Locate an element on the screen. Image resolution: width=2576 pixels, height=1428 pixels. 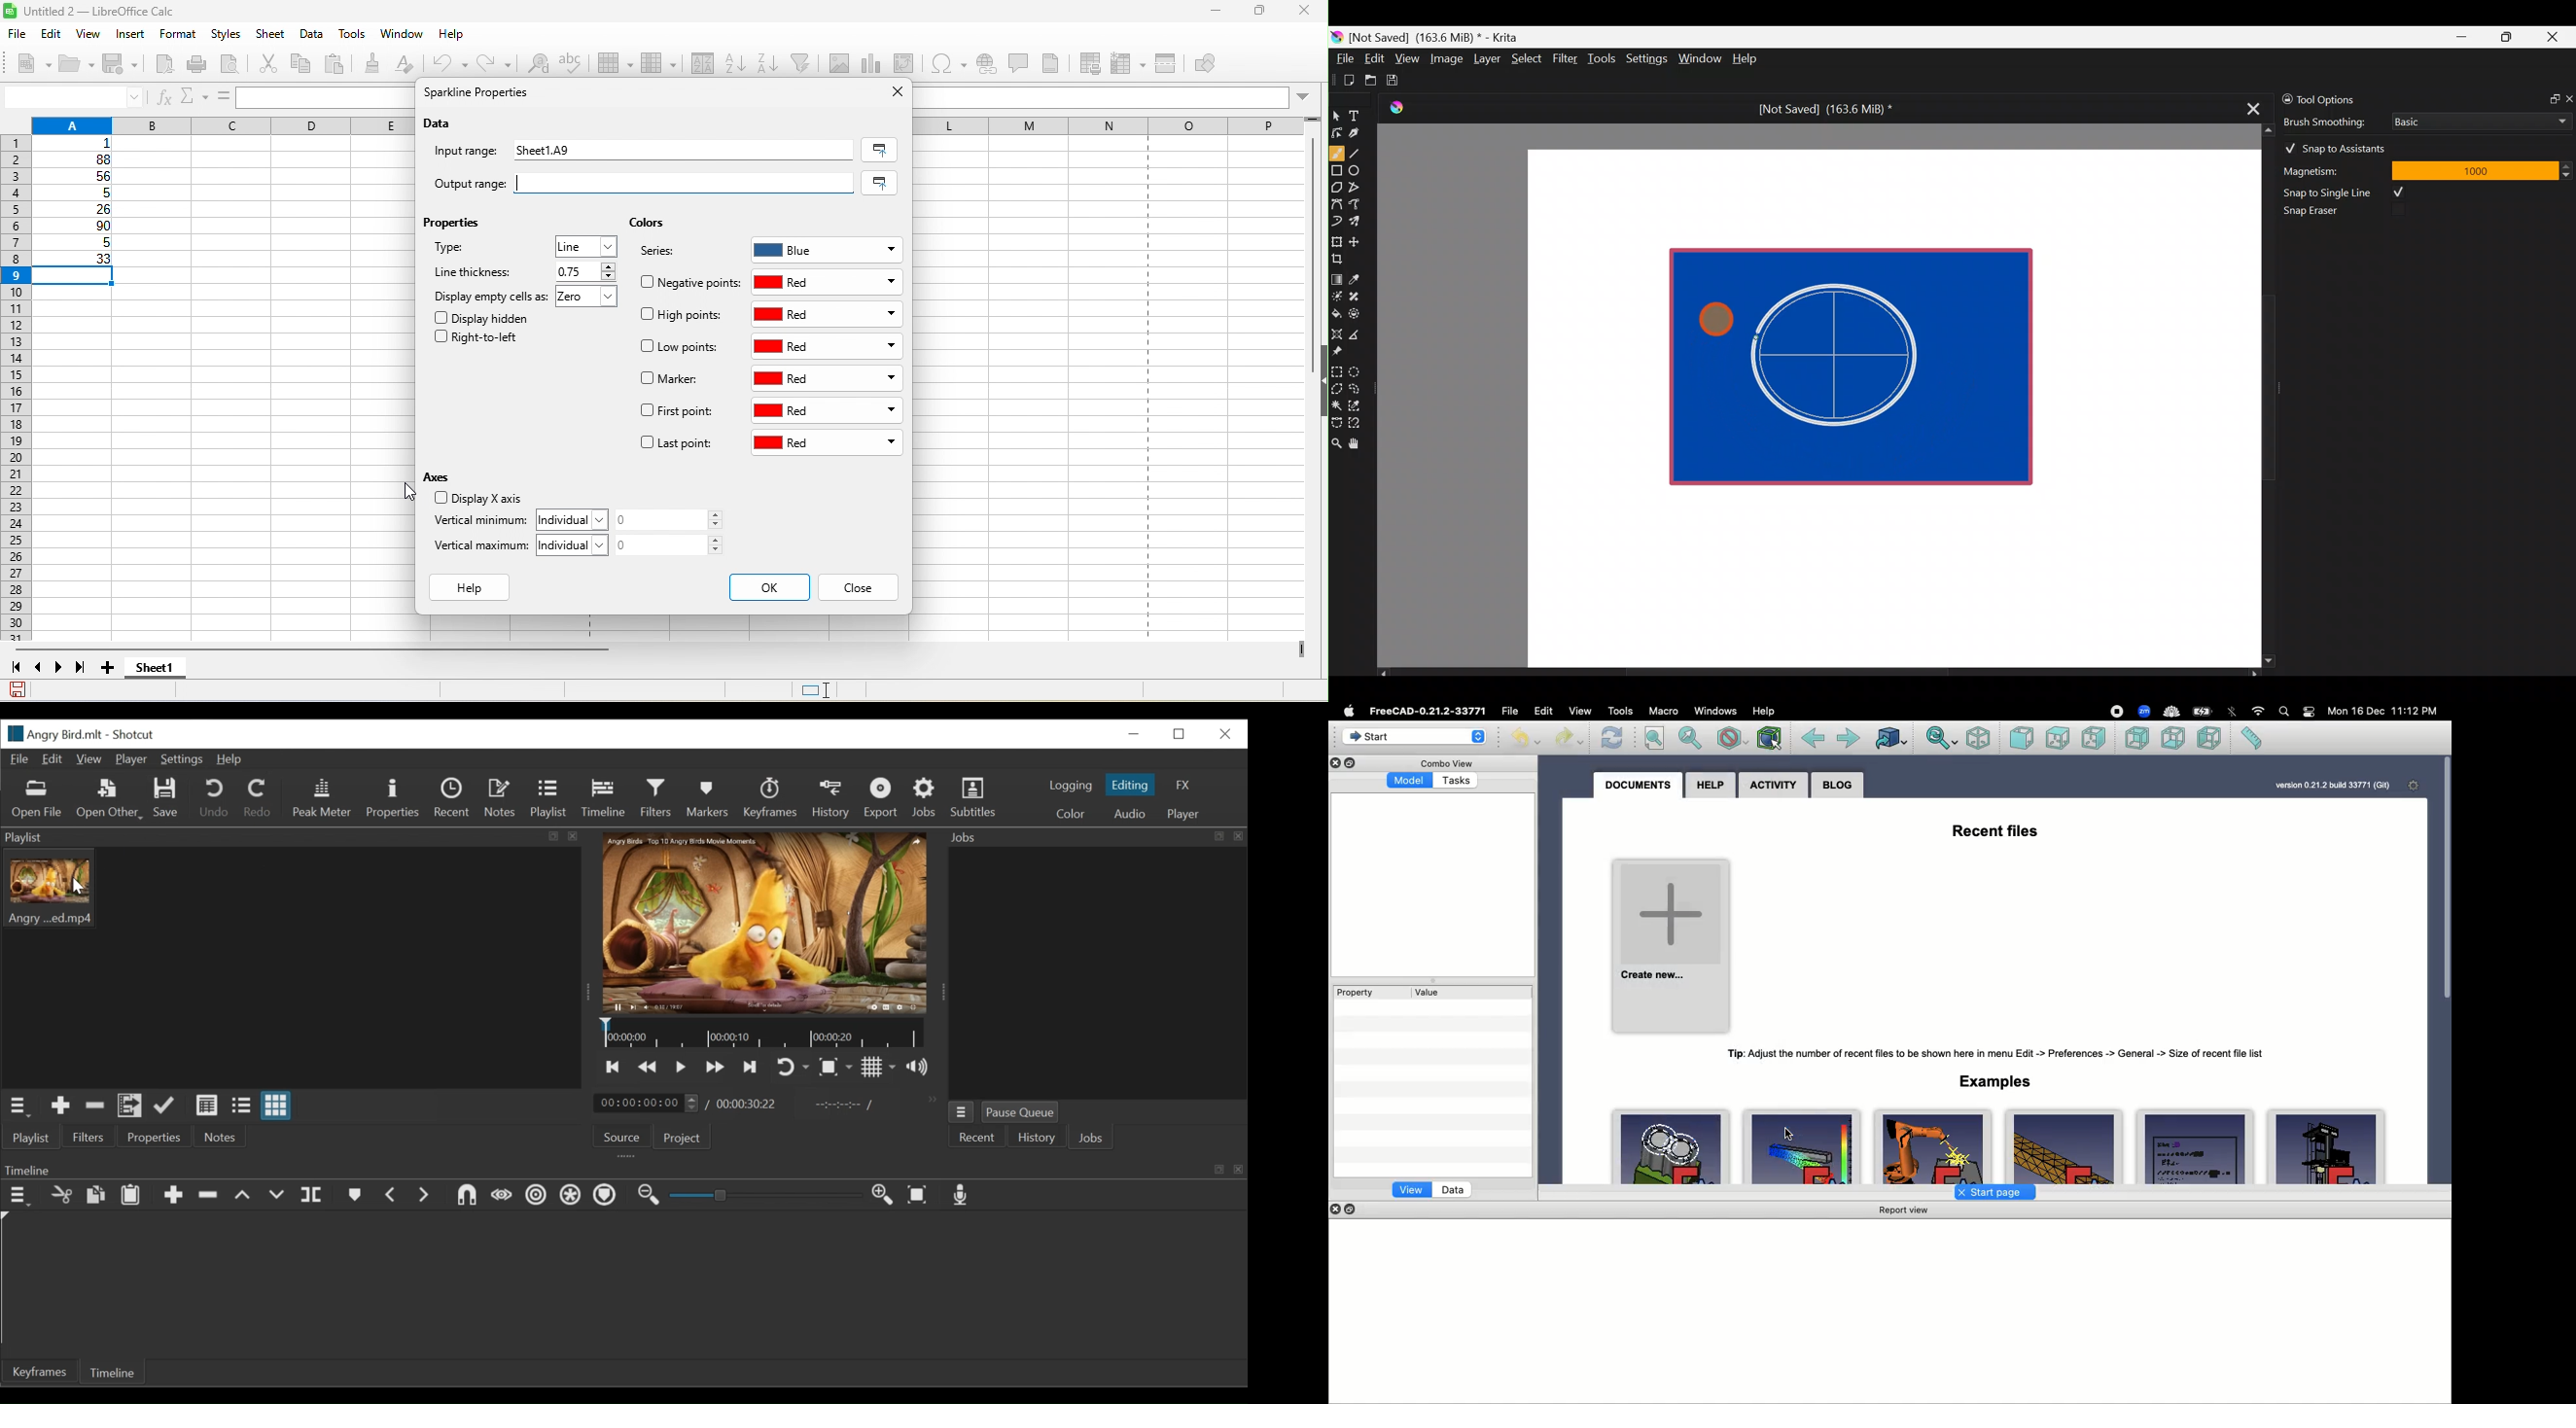
Layer is located at coordinates (1486, 62).